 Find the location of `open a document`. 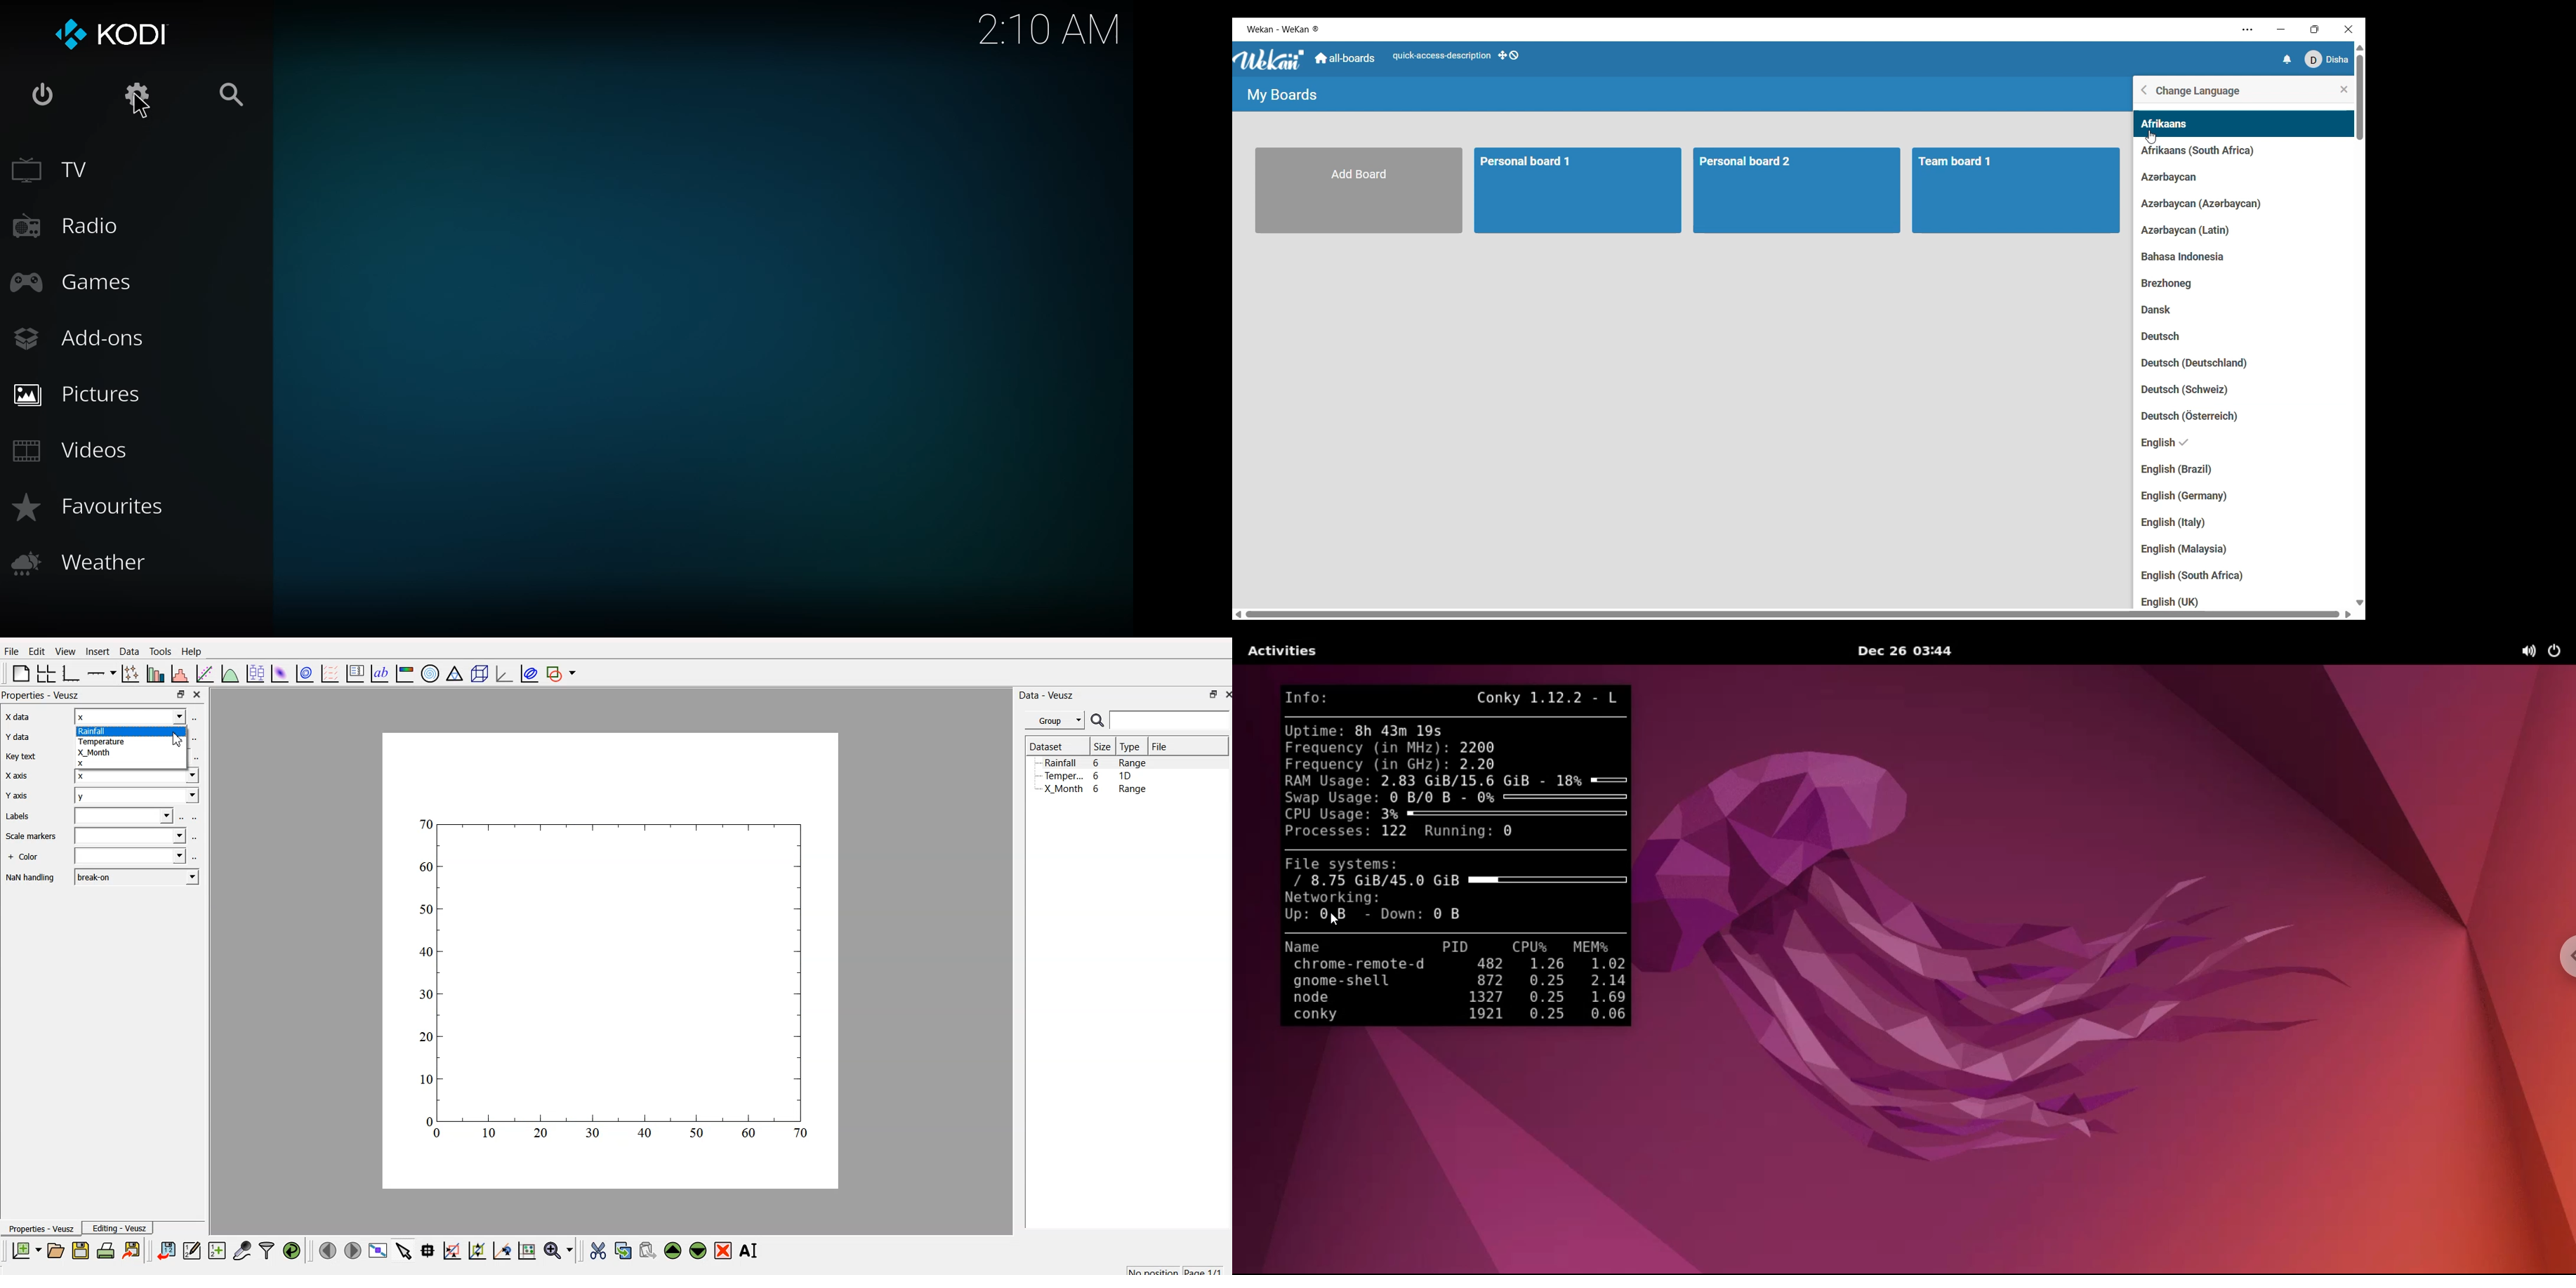

open a document is located at coordinates (55, 1249).